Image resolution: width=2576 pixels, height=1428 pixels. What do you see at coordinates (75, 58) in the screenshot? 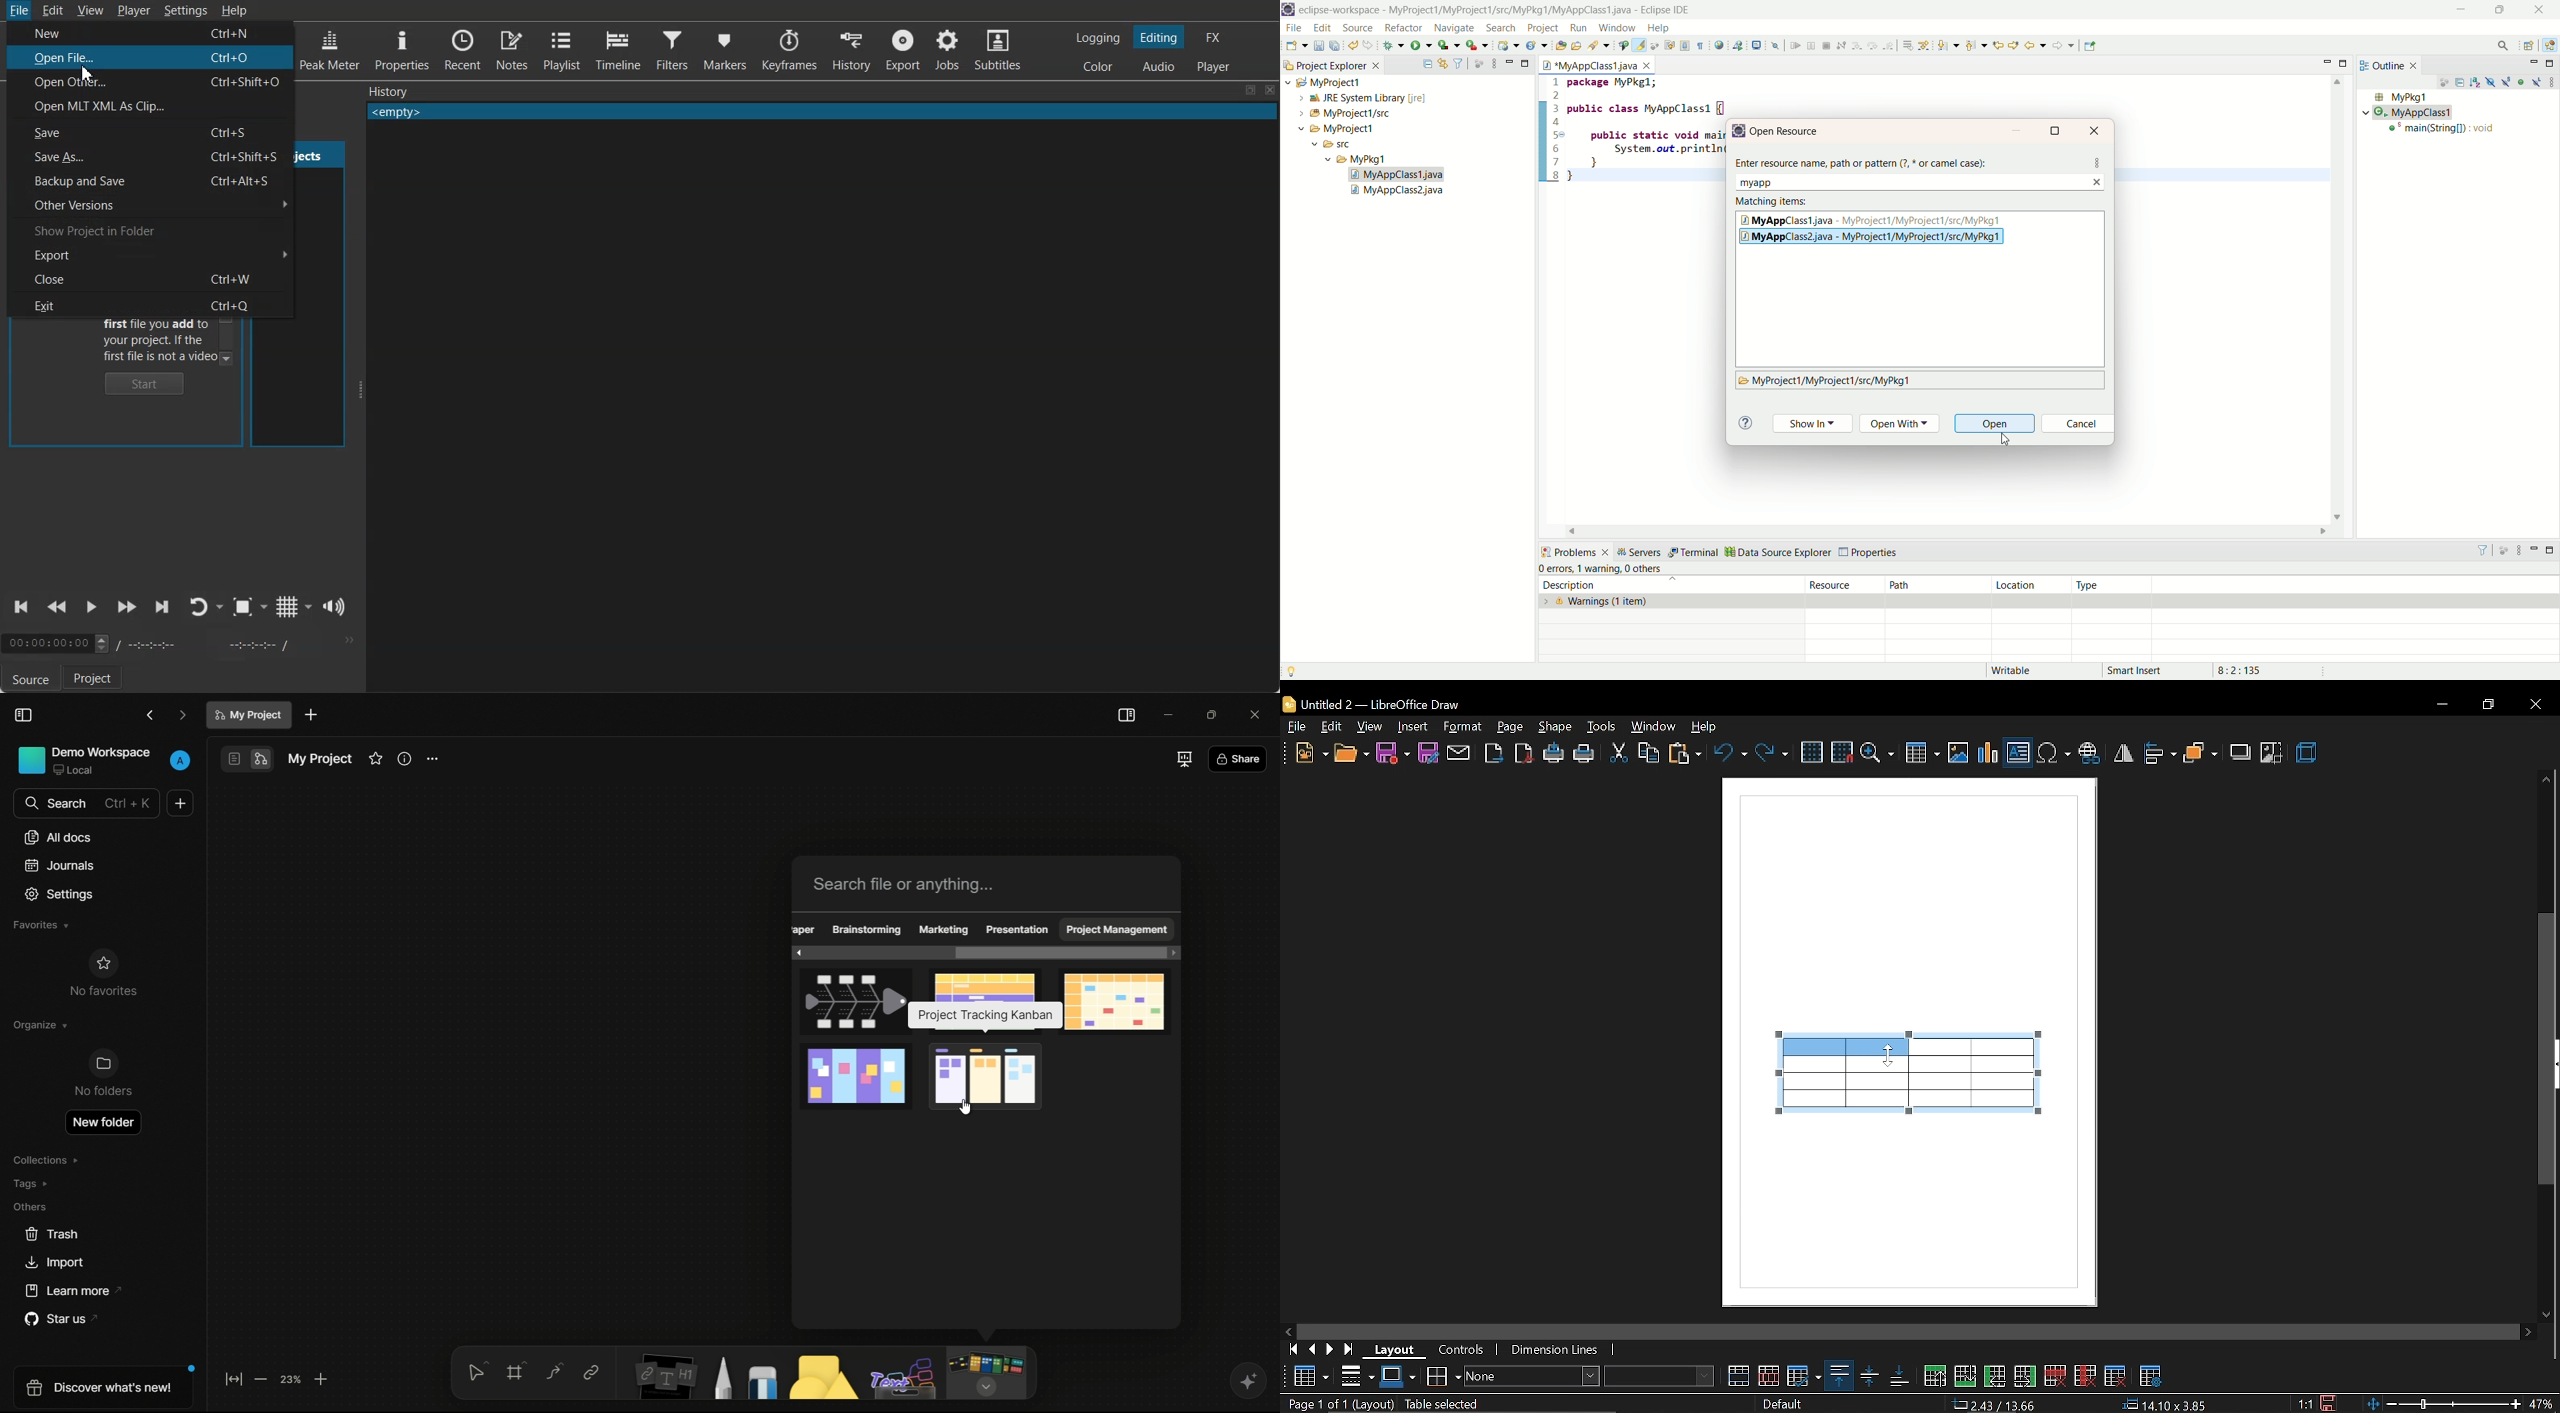
I see `Open File` at bounding box center [75, 58].